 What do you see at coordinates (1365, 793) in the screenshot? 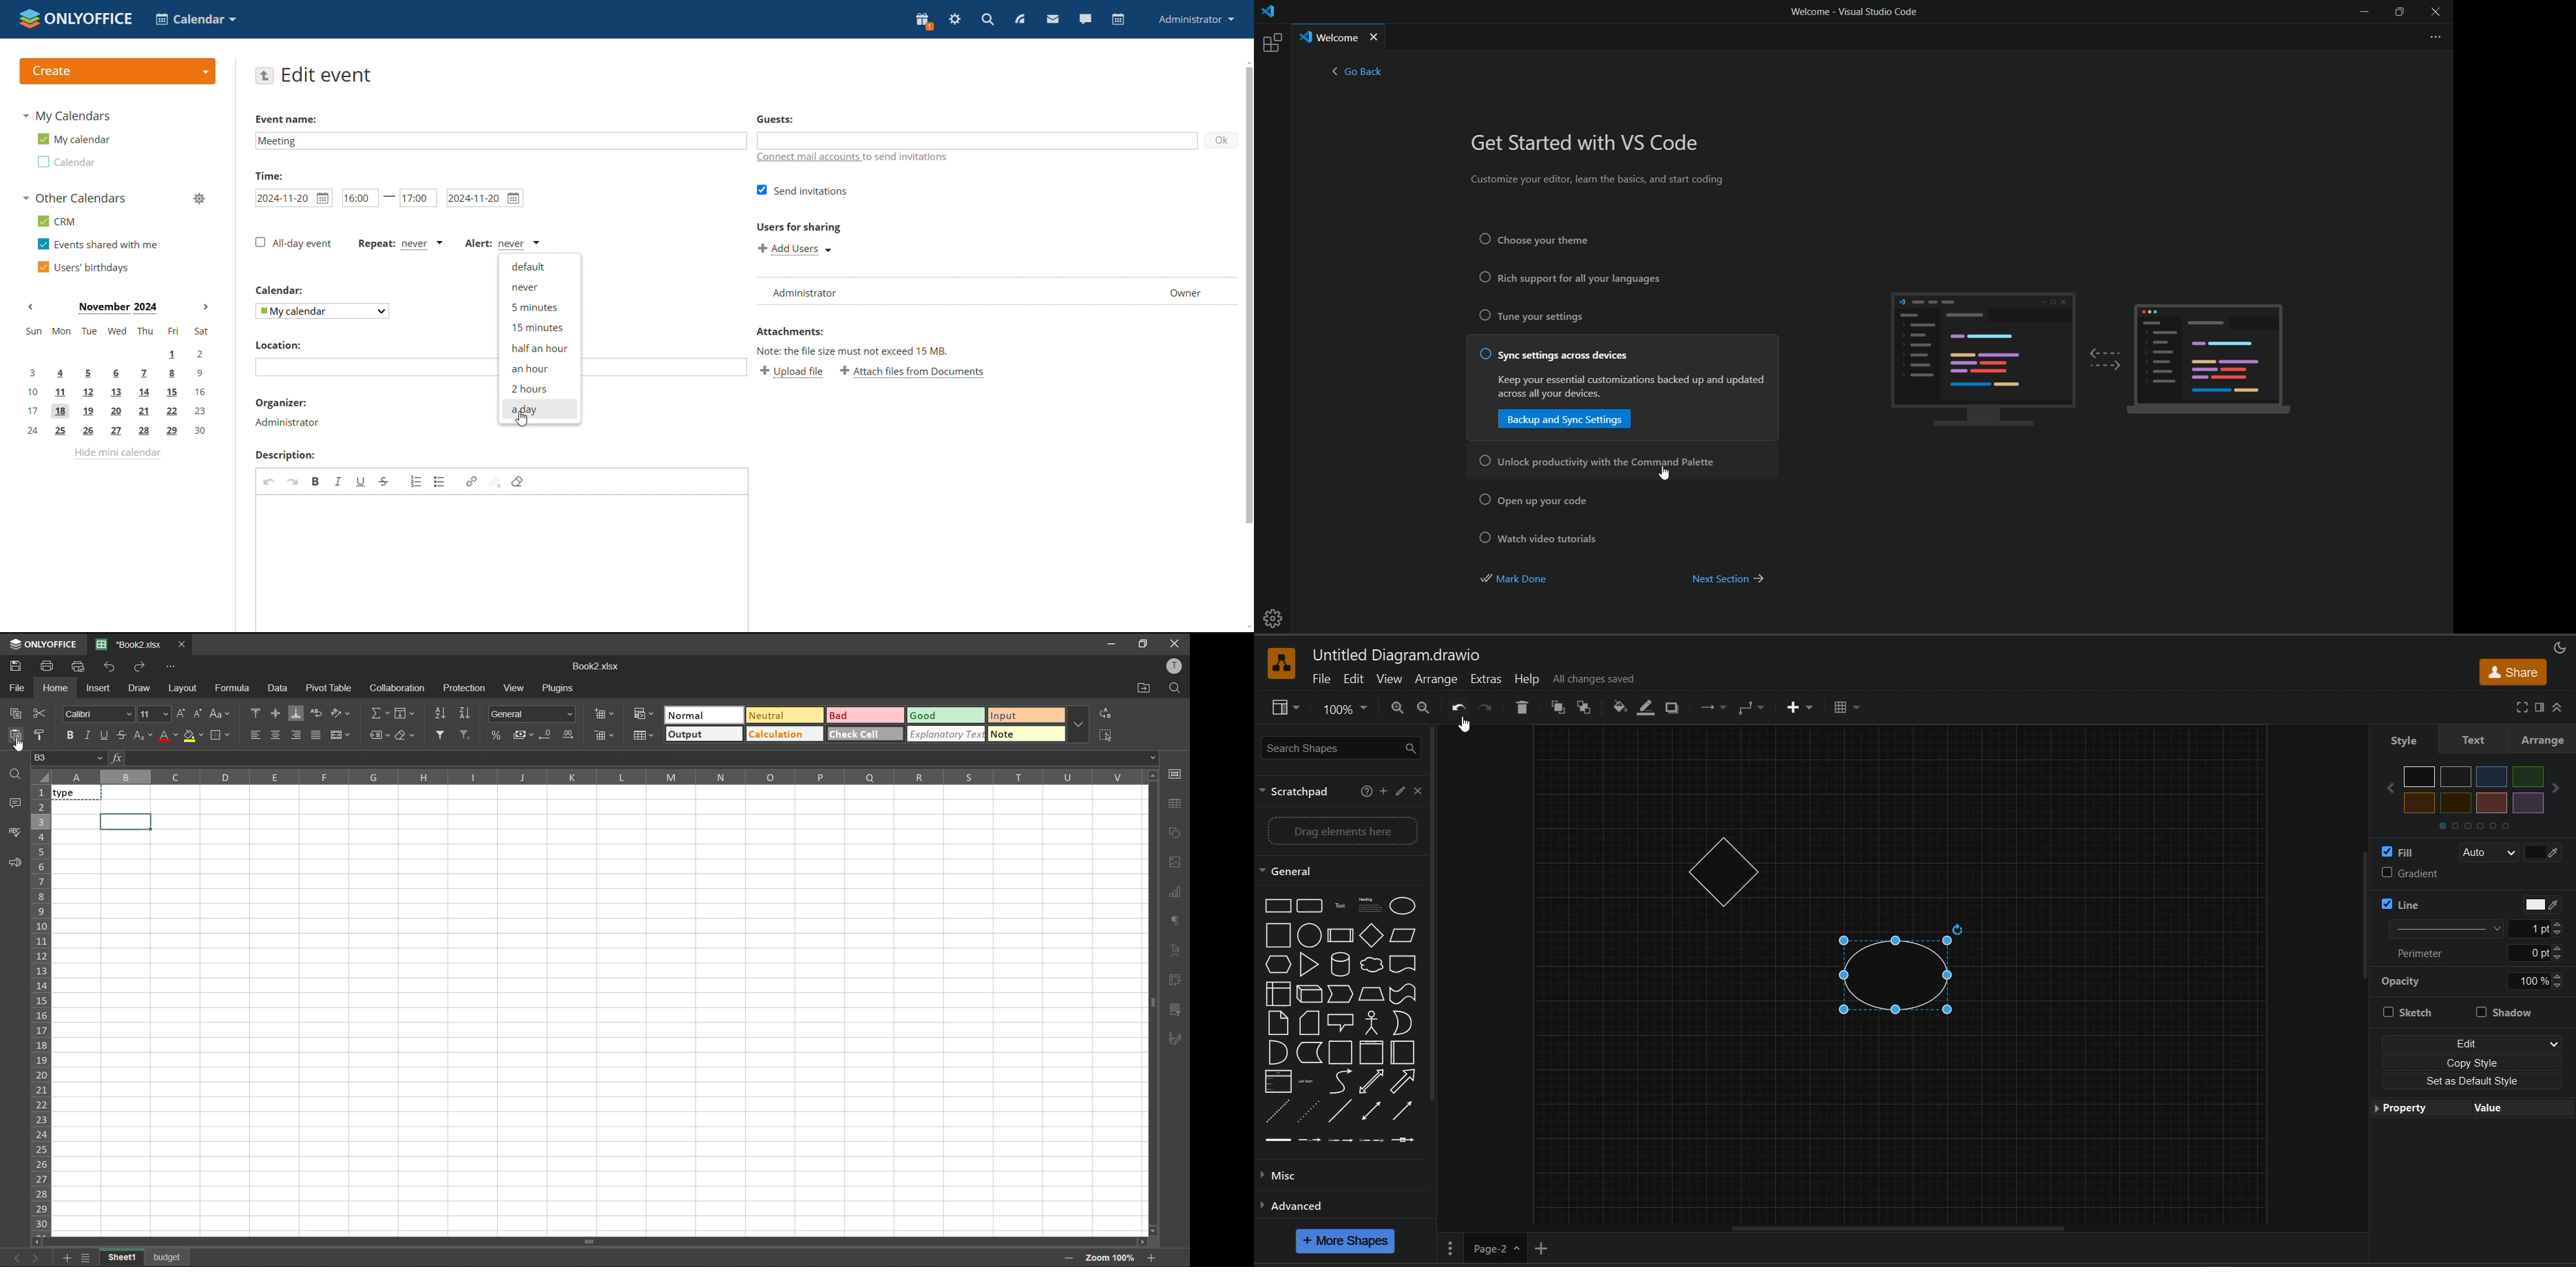
I see `help` at bounding box center [1365, 793].